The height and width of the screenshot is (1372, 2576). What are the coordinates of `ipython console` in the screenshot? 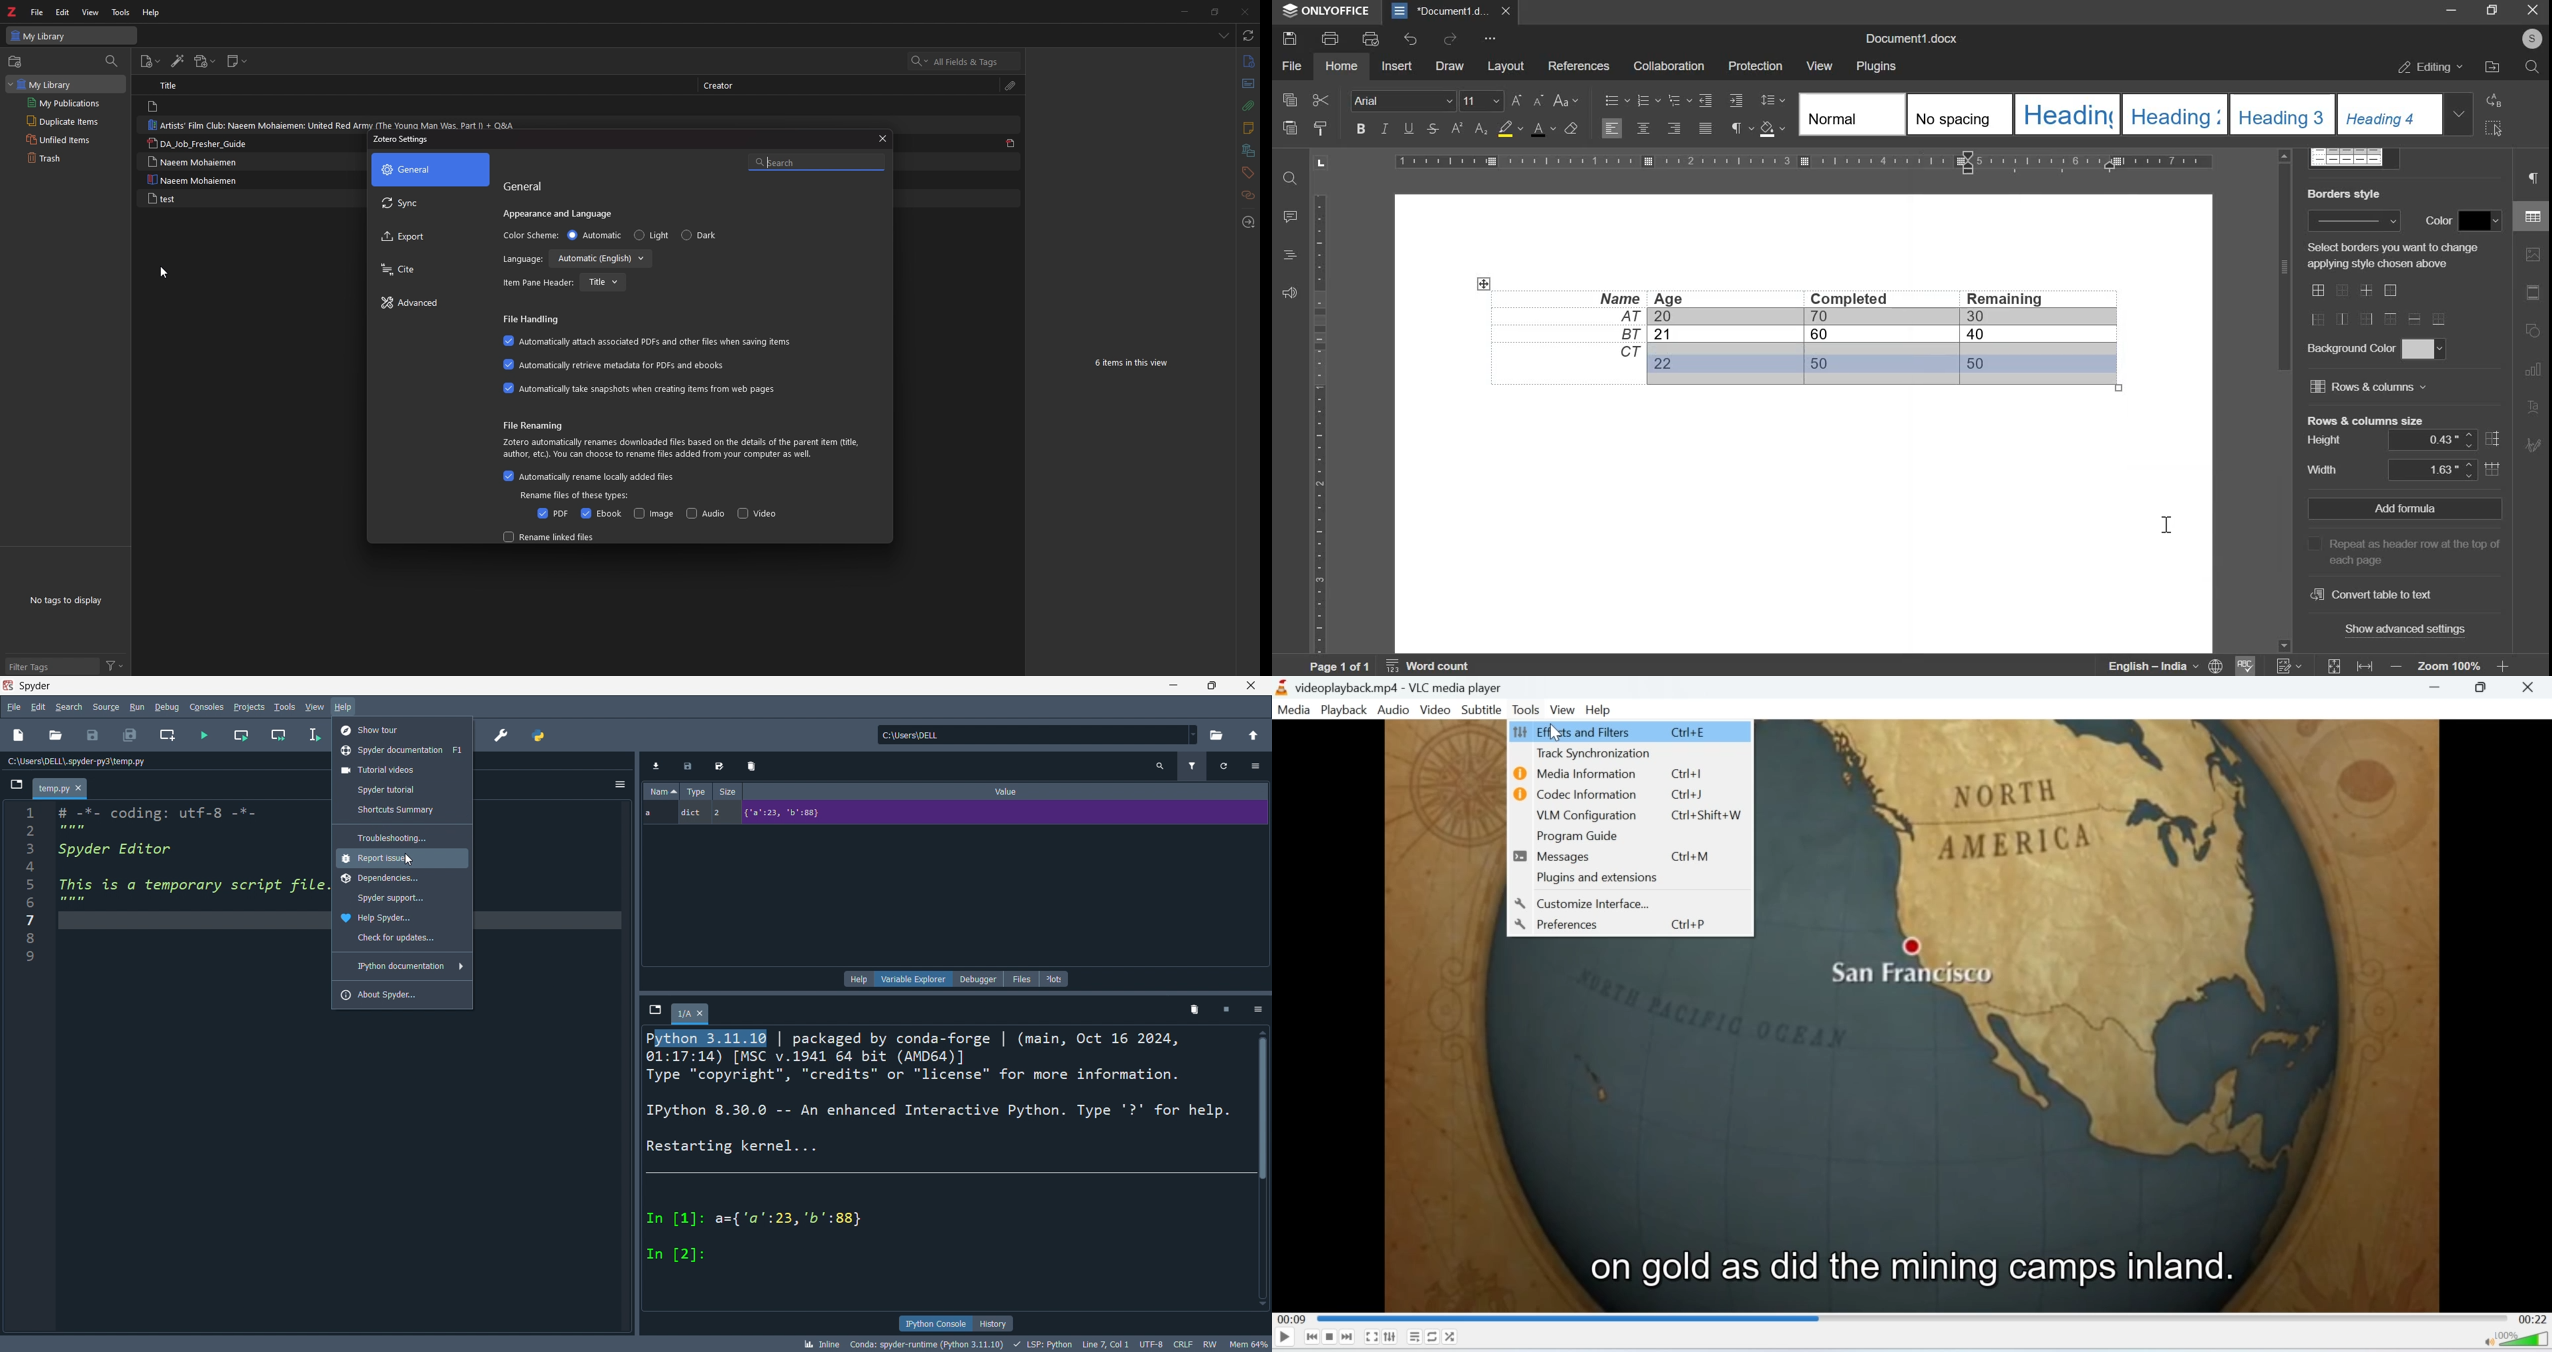 It's located at (936, 1323).